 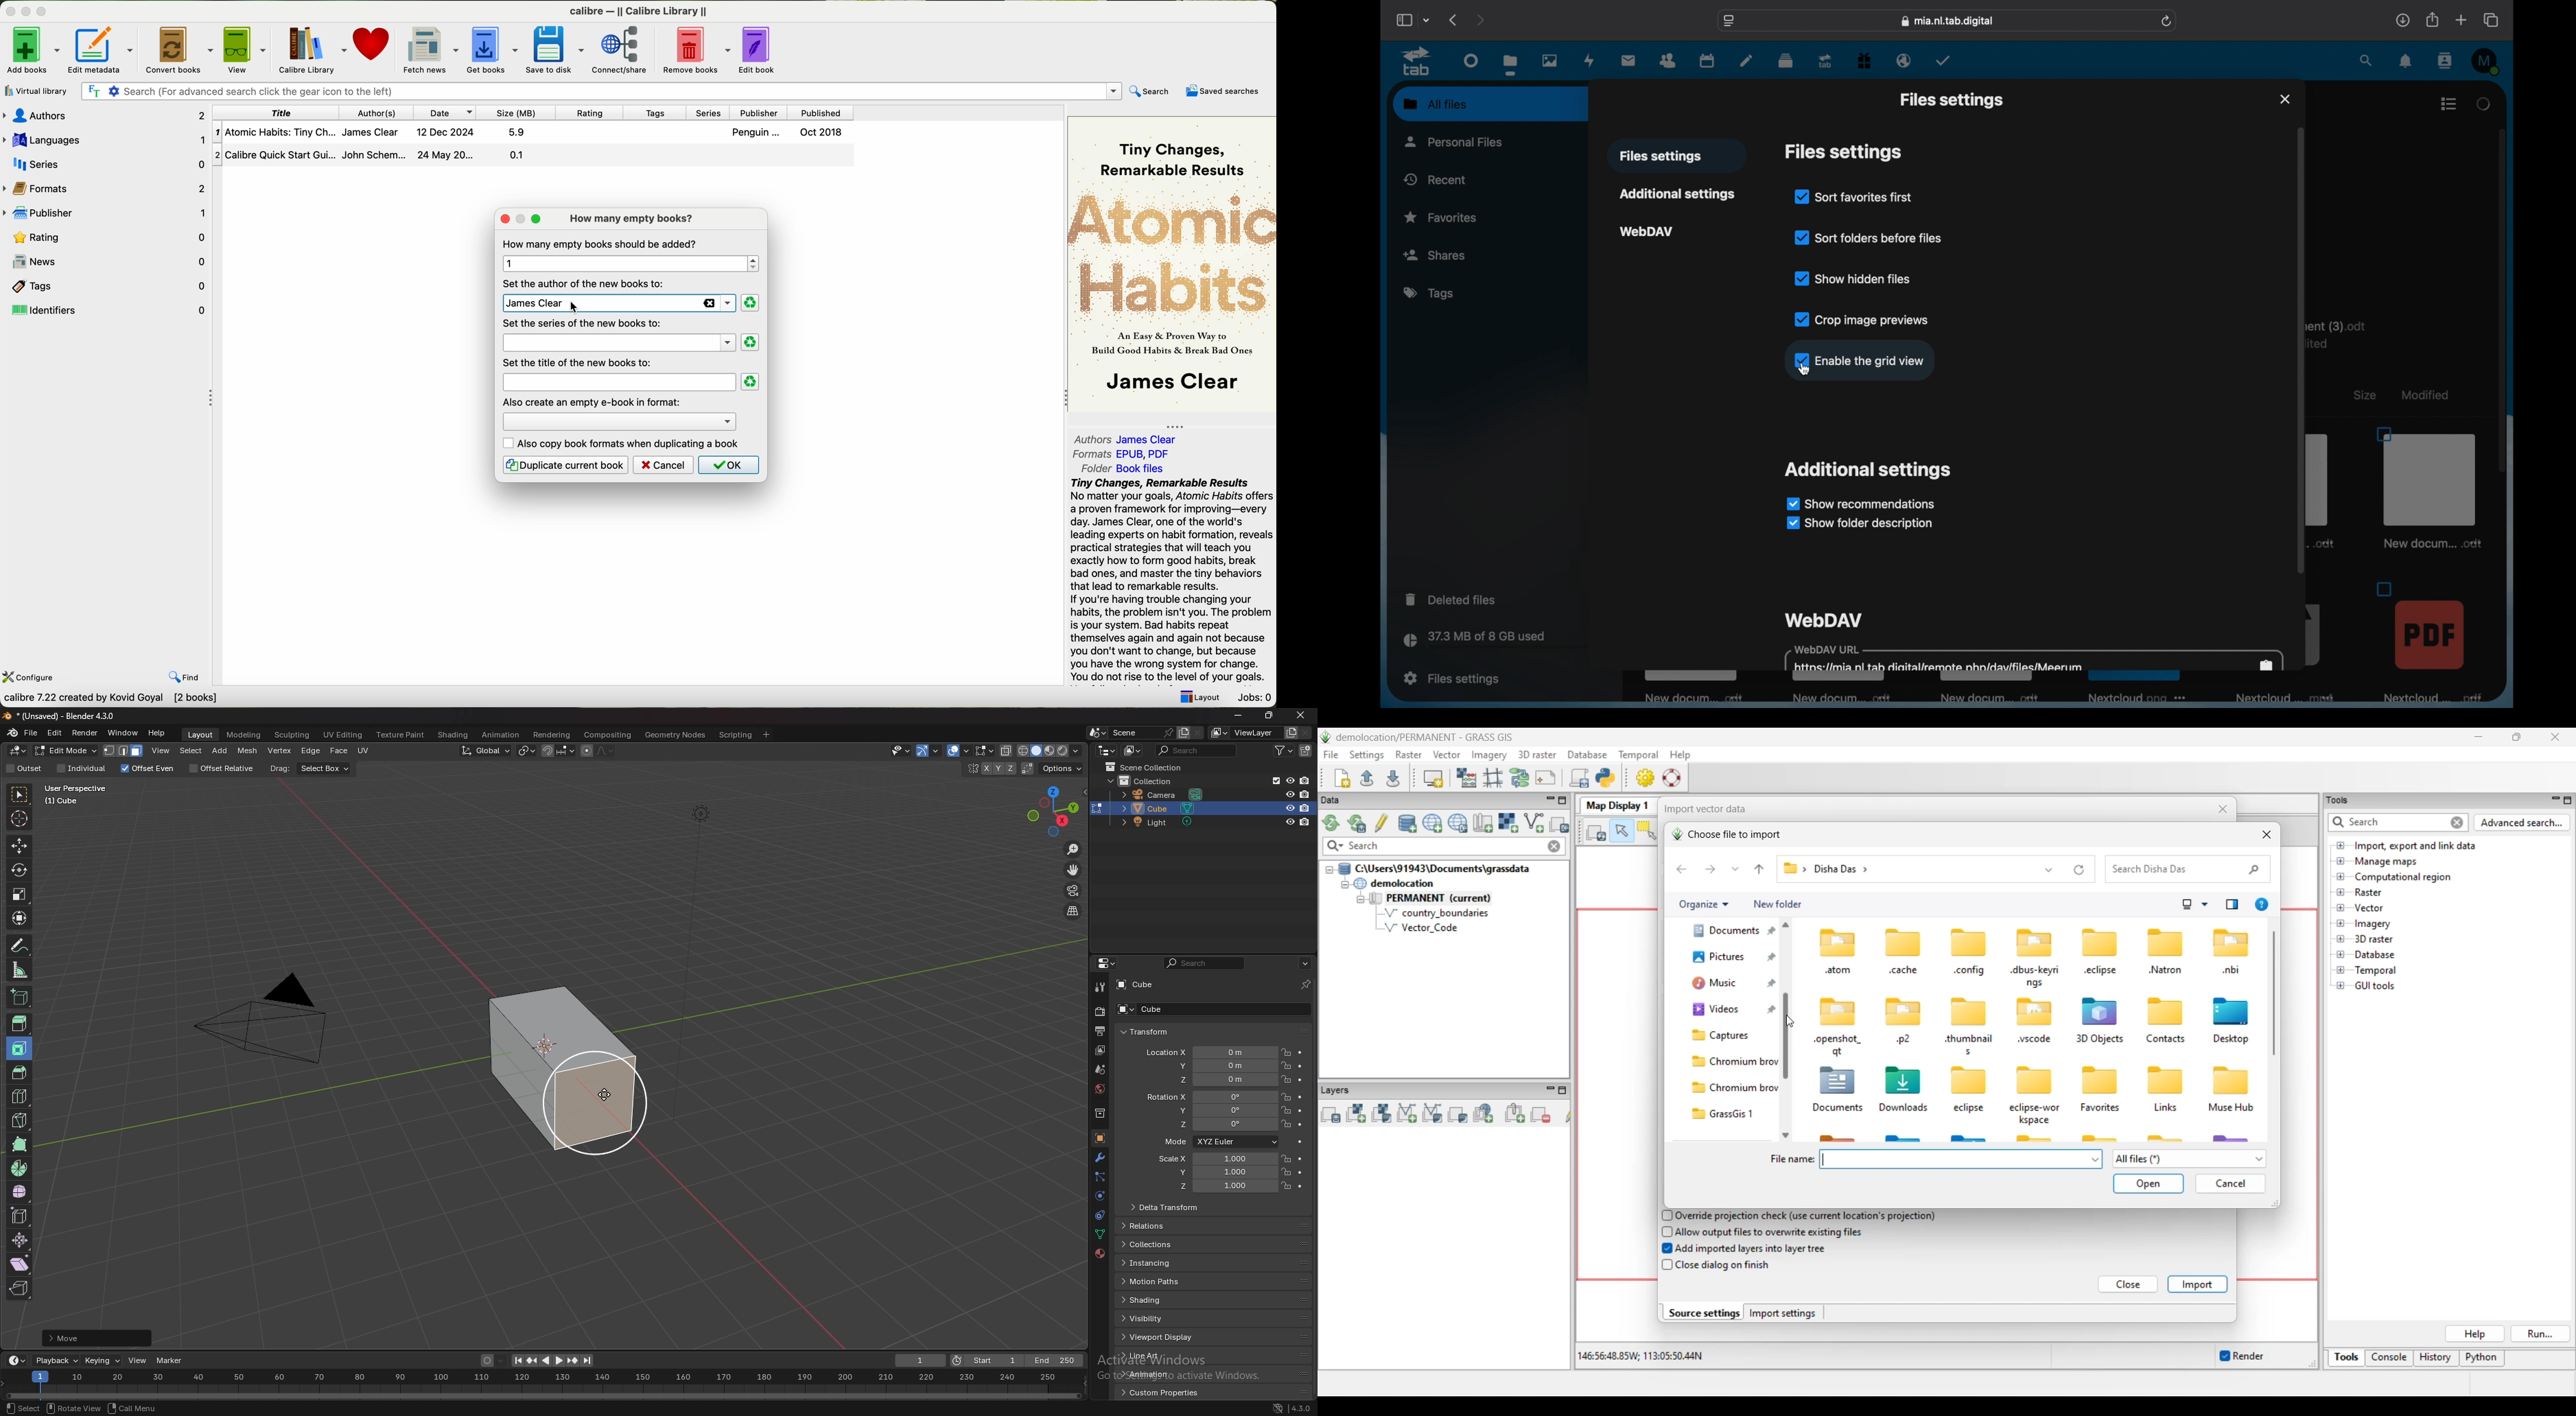 What do you see at coordinates (1162, 1338) in the screenshot?
I see `viewport display` at bounding box center [1162, 1338].